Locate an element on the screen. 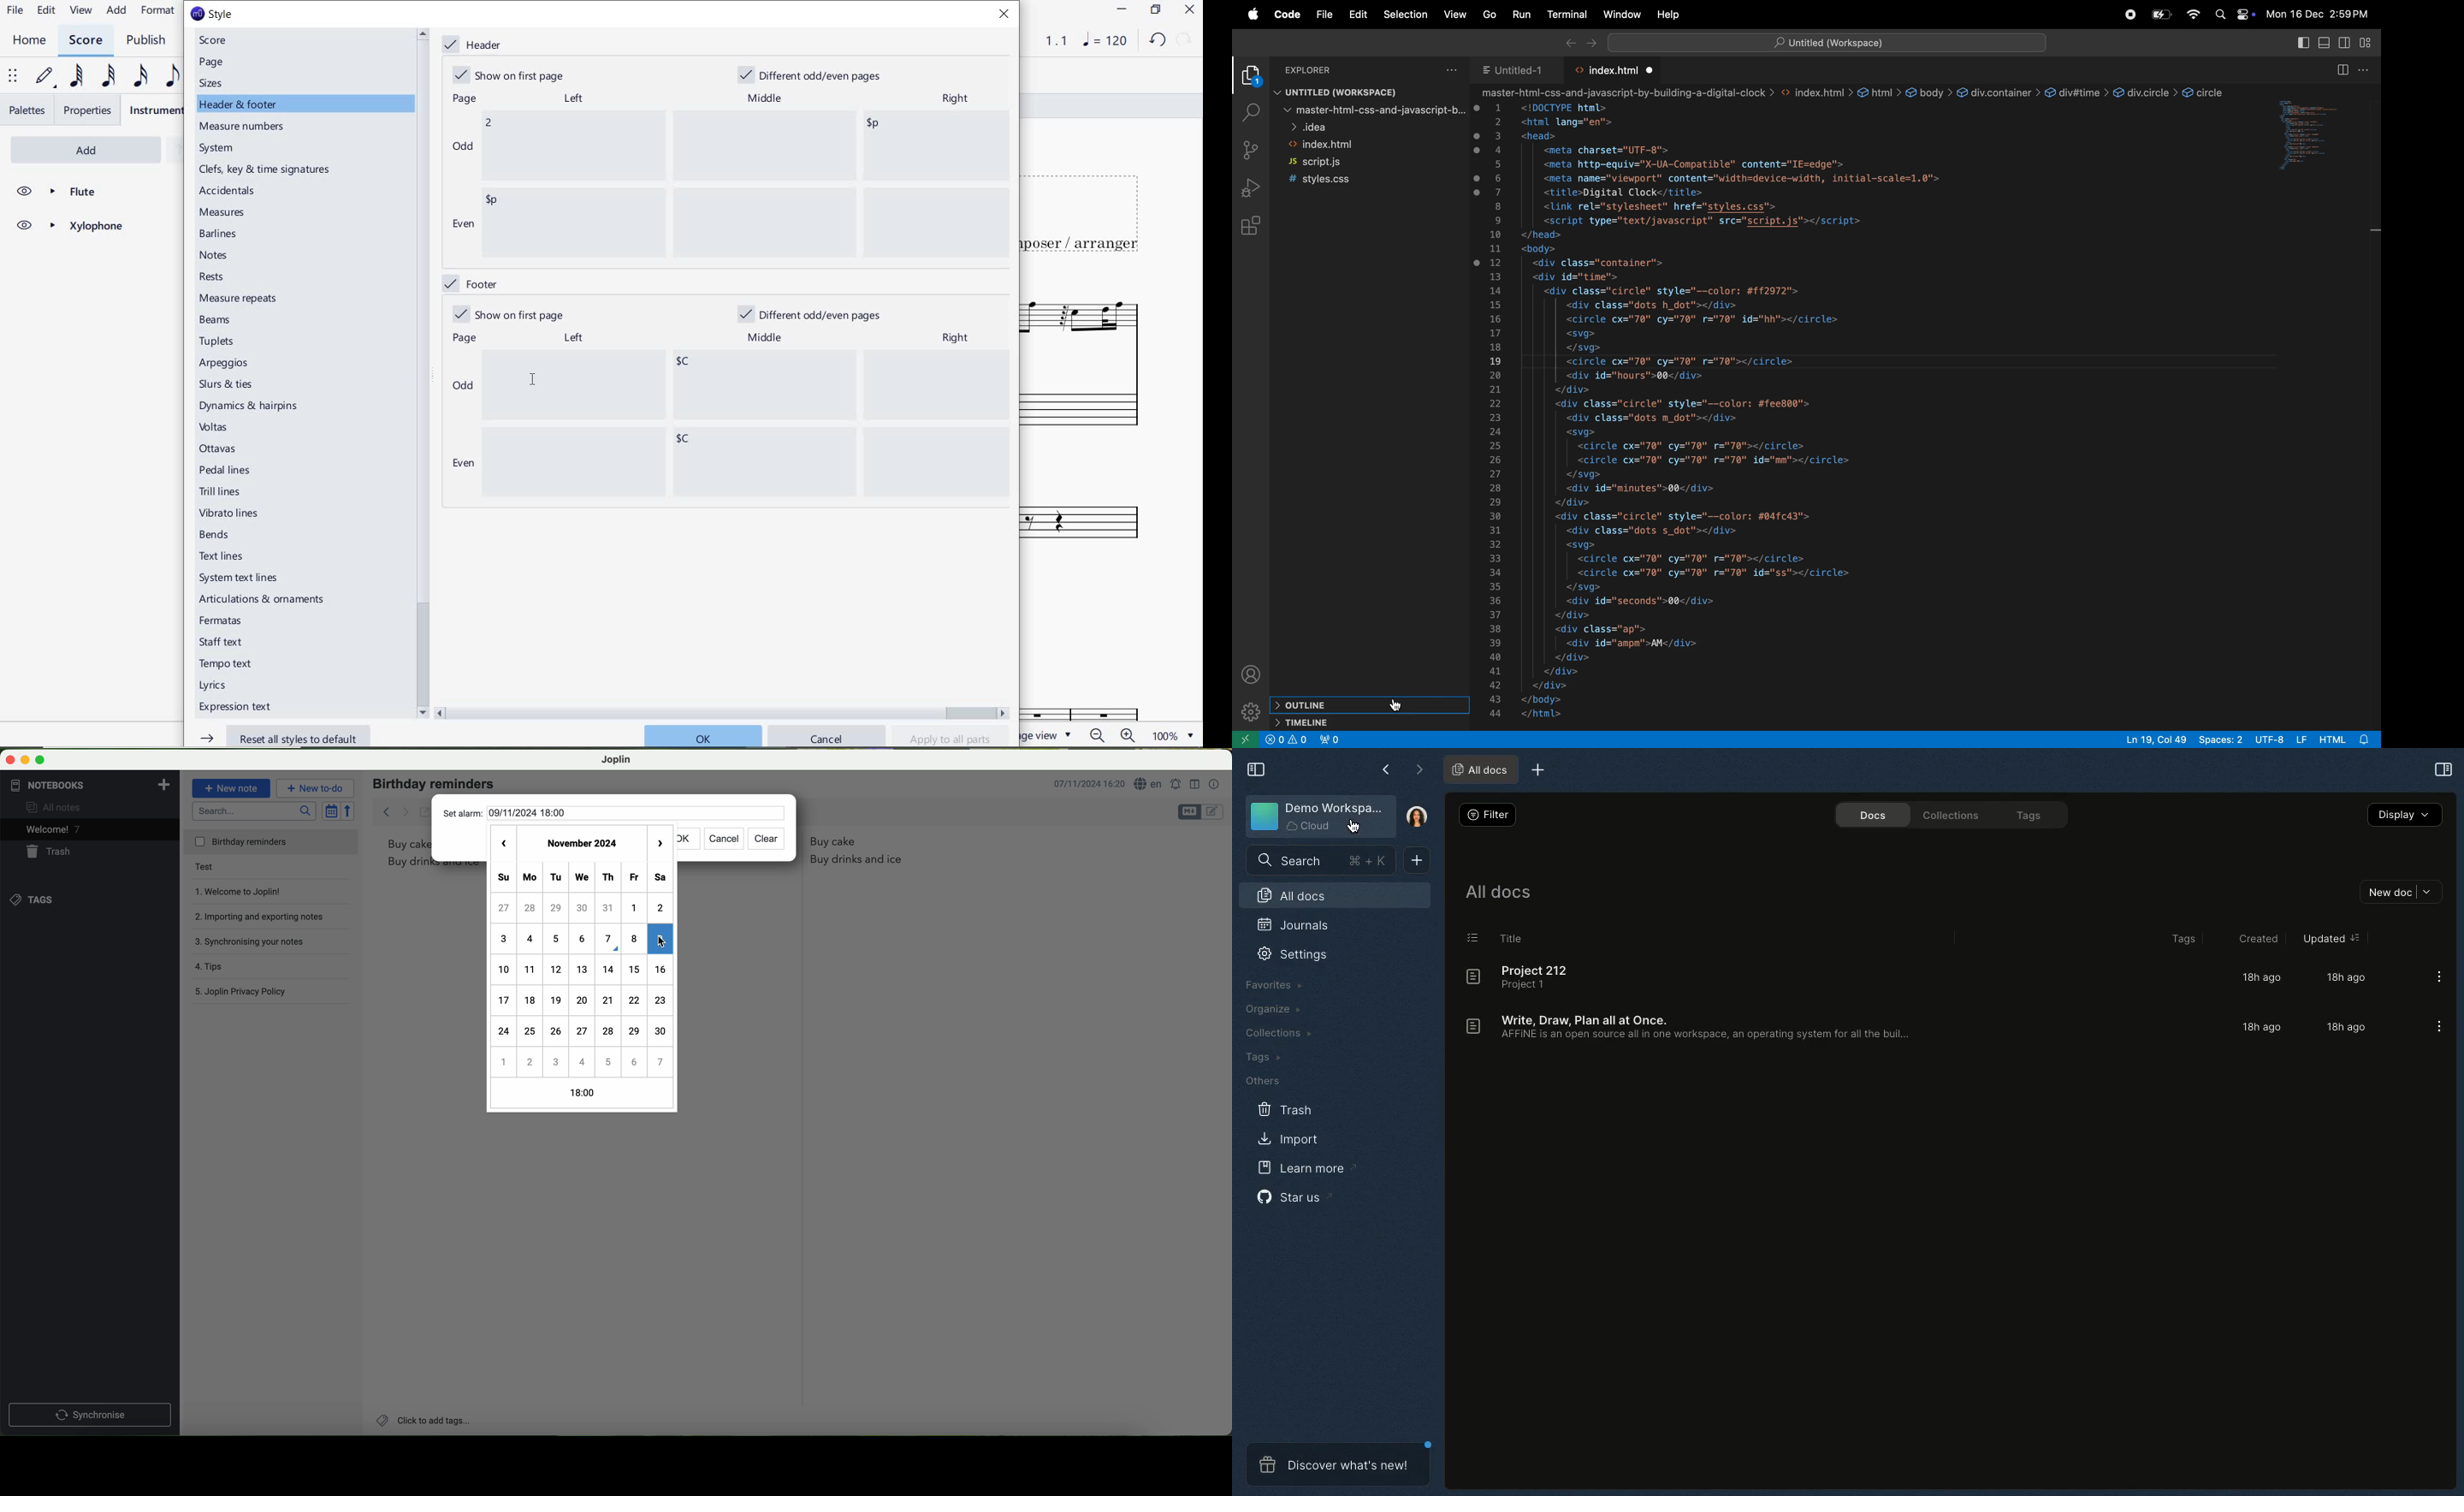 The height and width of the screenshot is (1512, 2464). birthday reminders is located at coordinates (436, 784).